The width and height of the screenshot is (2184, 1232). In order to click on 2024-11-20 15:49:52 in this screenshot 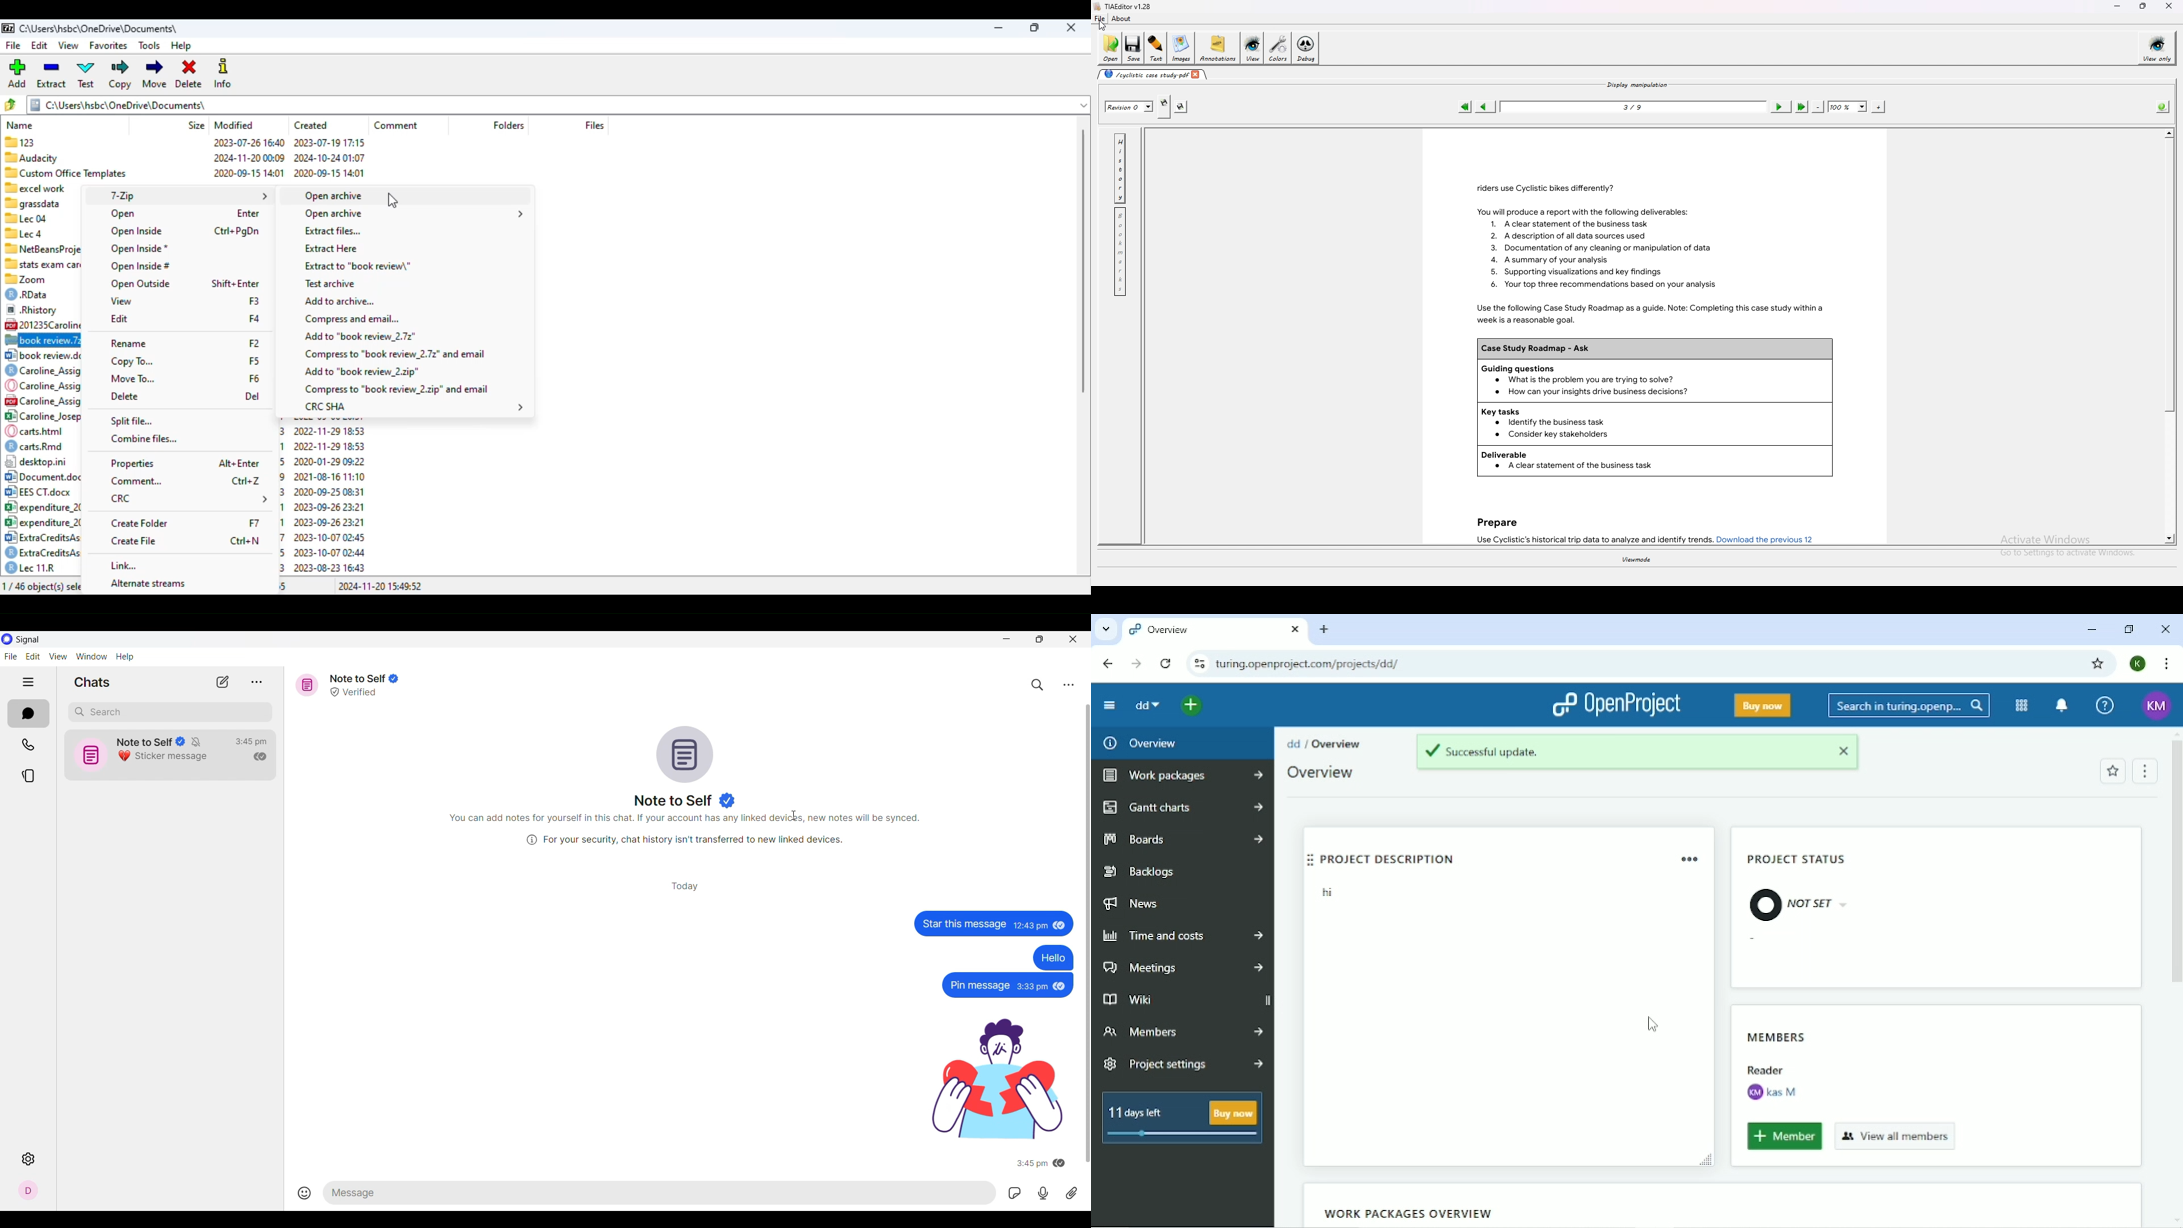, I will do `click(379, 586)`.